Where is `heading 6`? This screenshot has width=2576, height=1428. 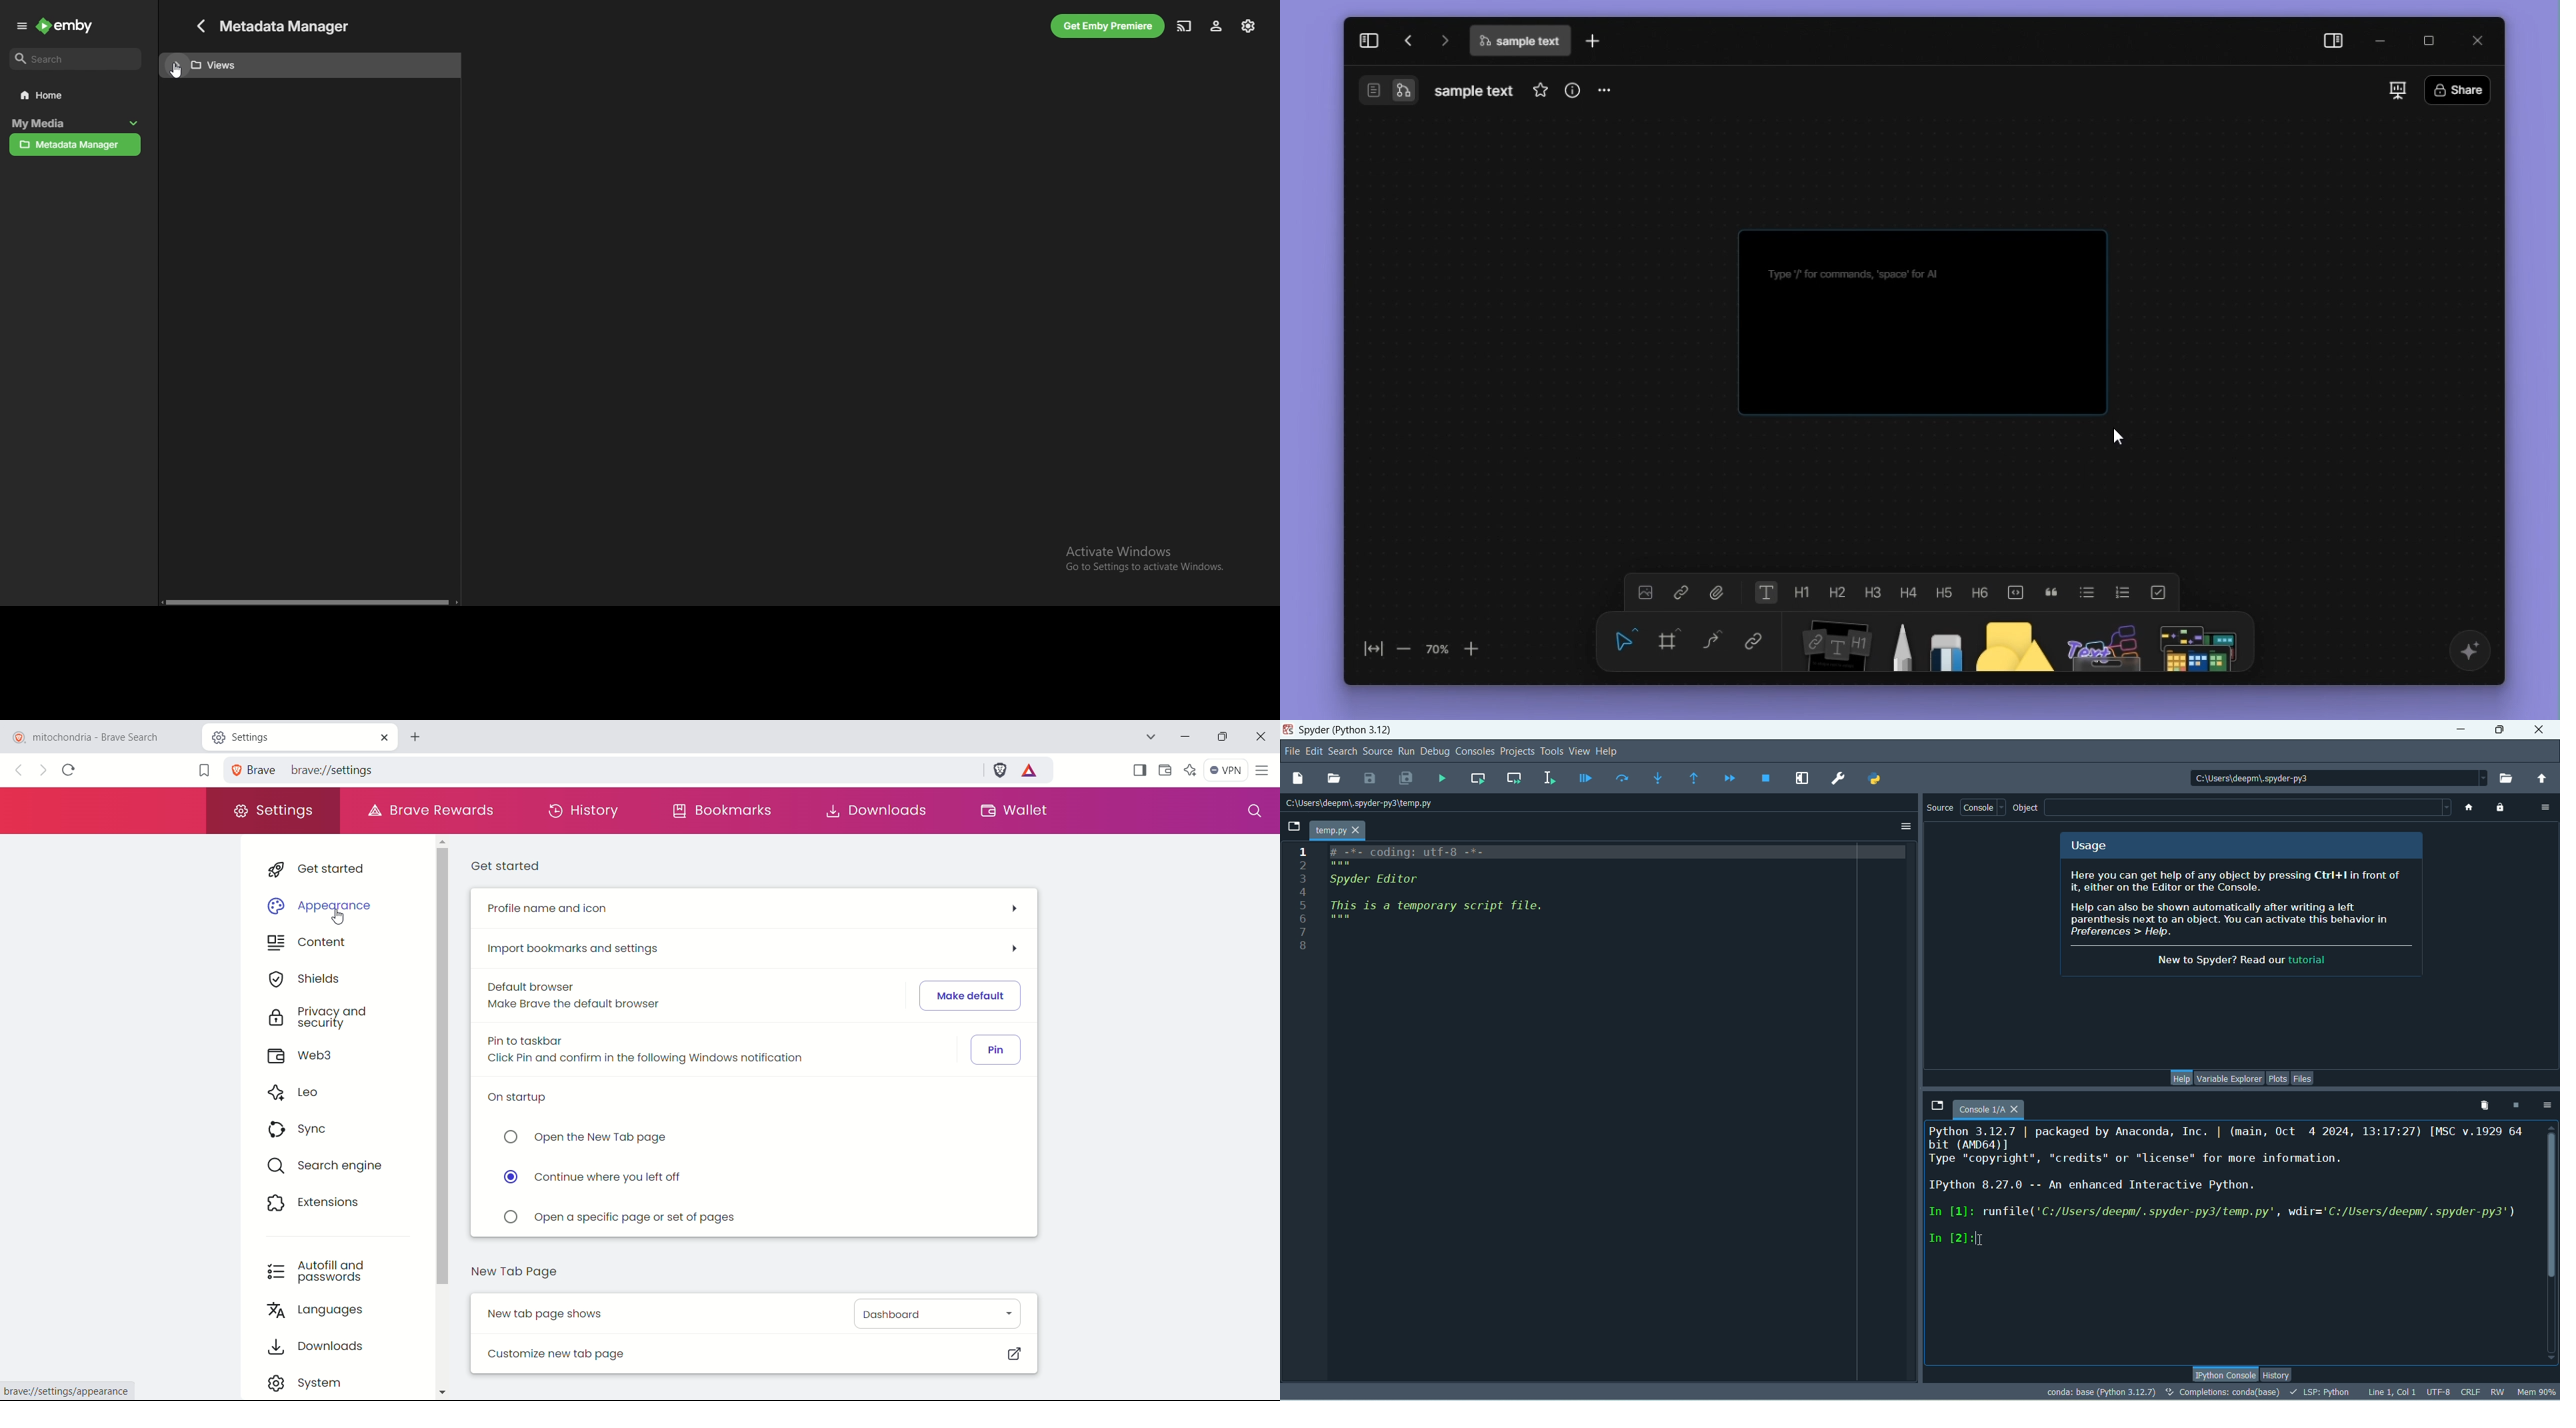 heading 6 is located at coordinates (1982, 591).